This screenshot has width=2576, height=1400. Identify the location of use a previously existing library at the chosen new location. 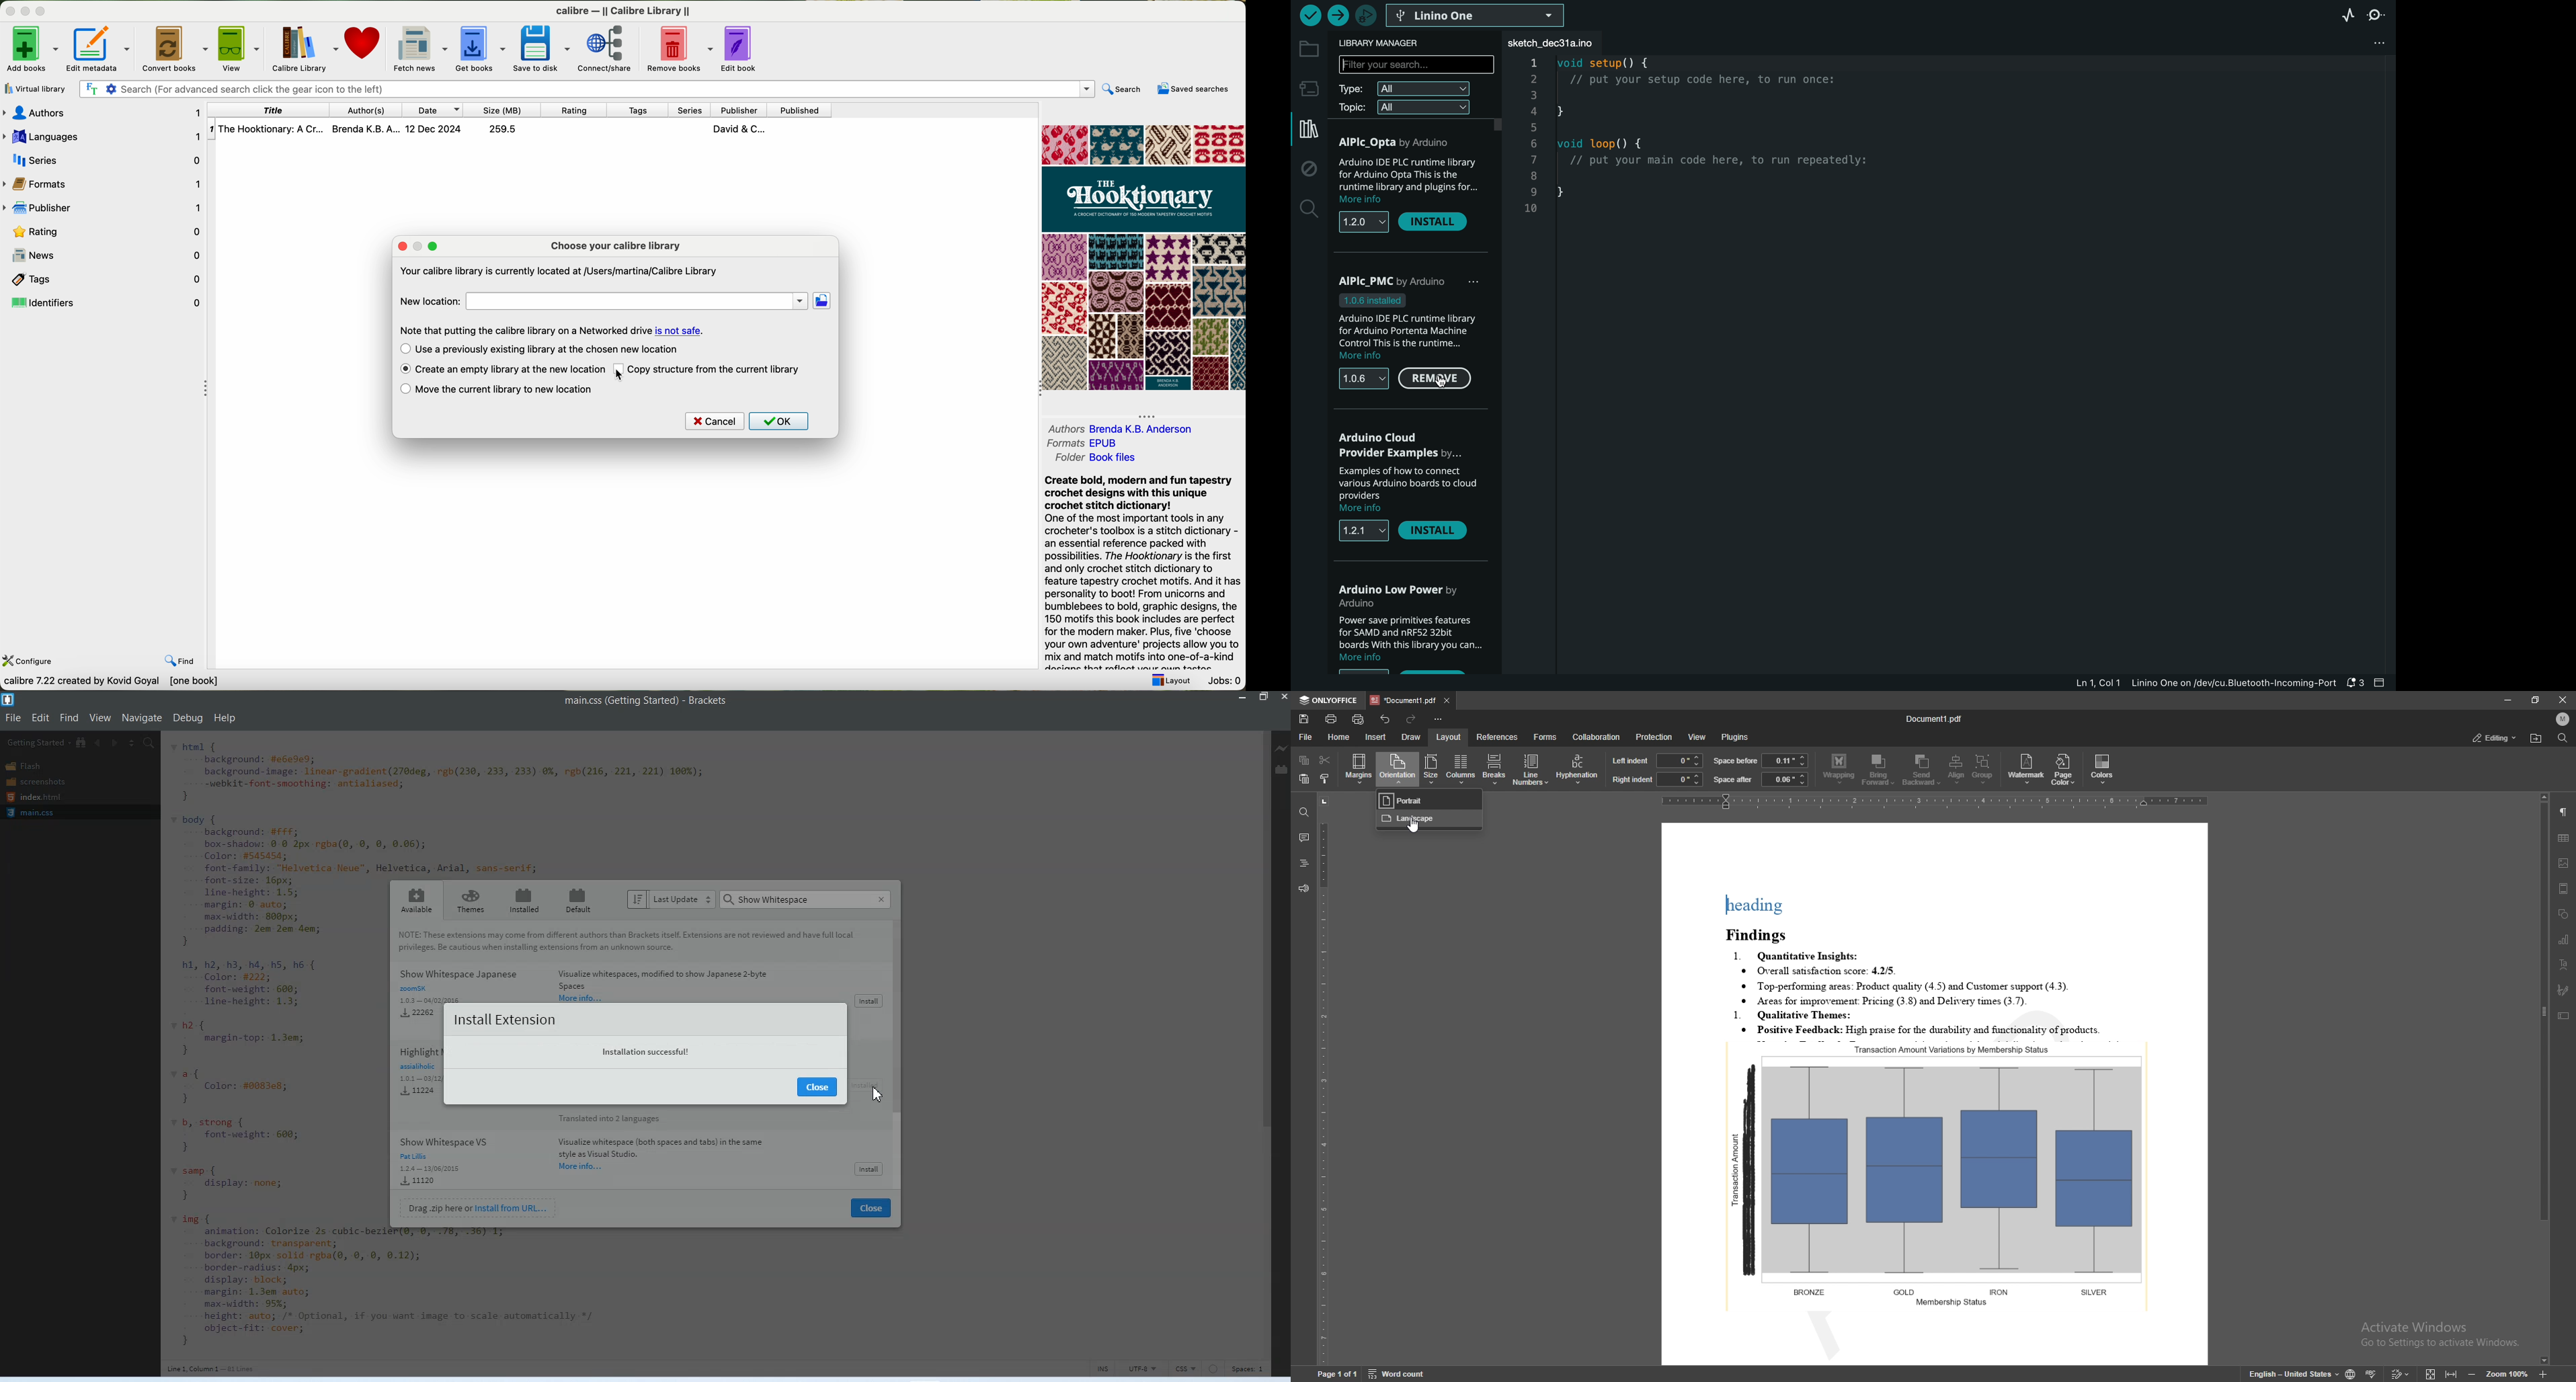
(550, 350).